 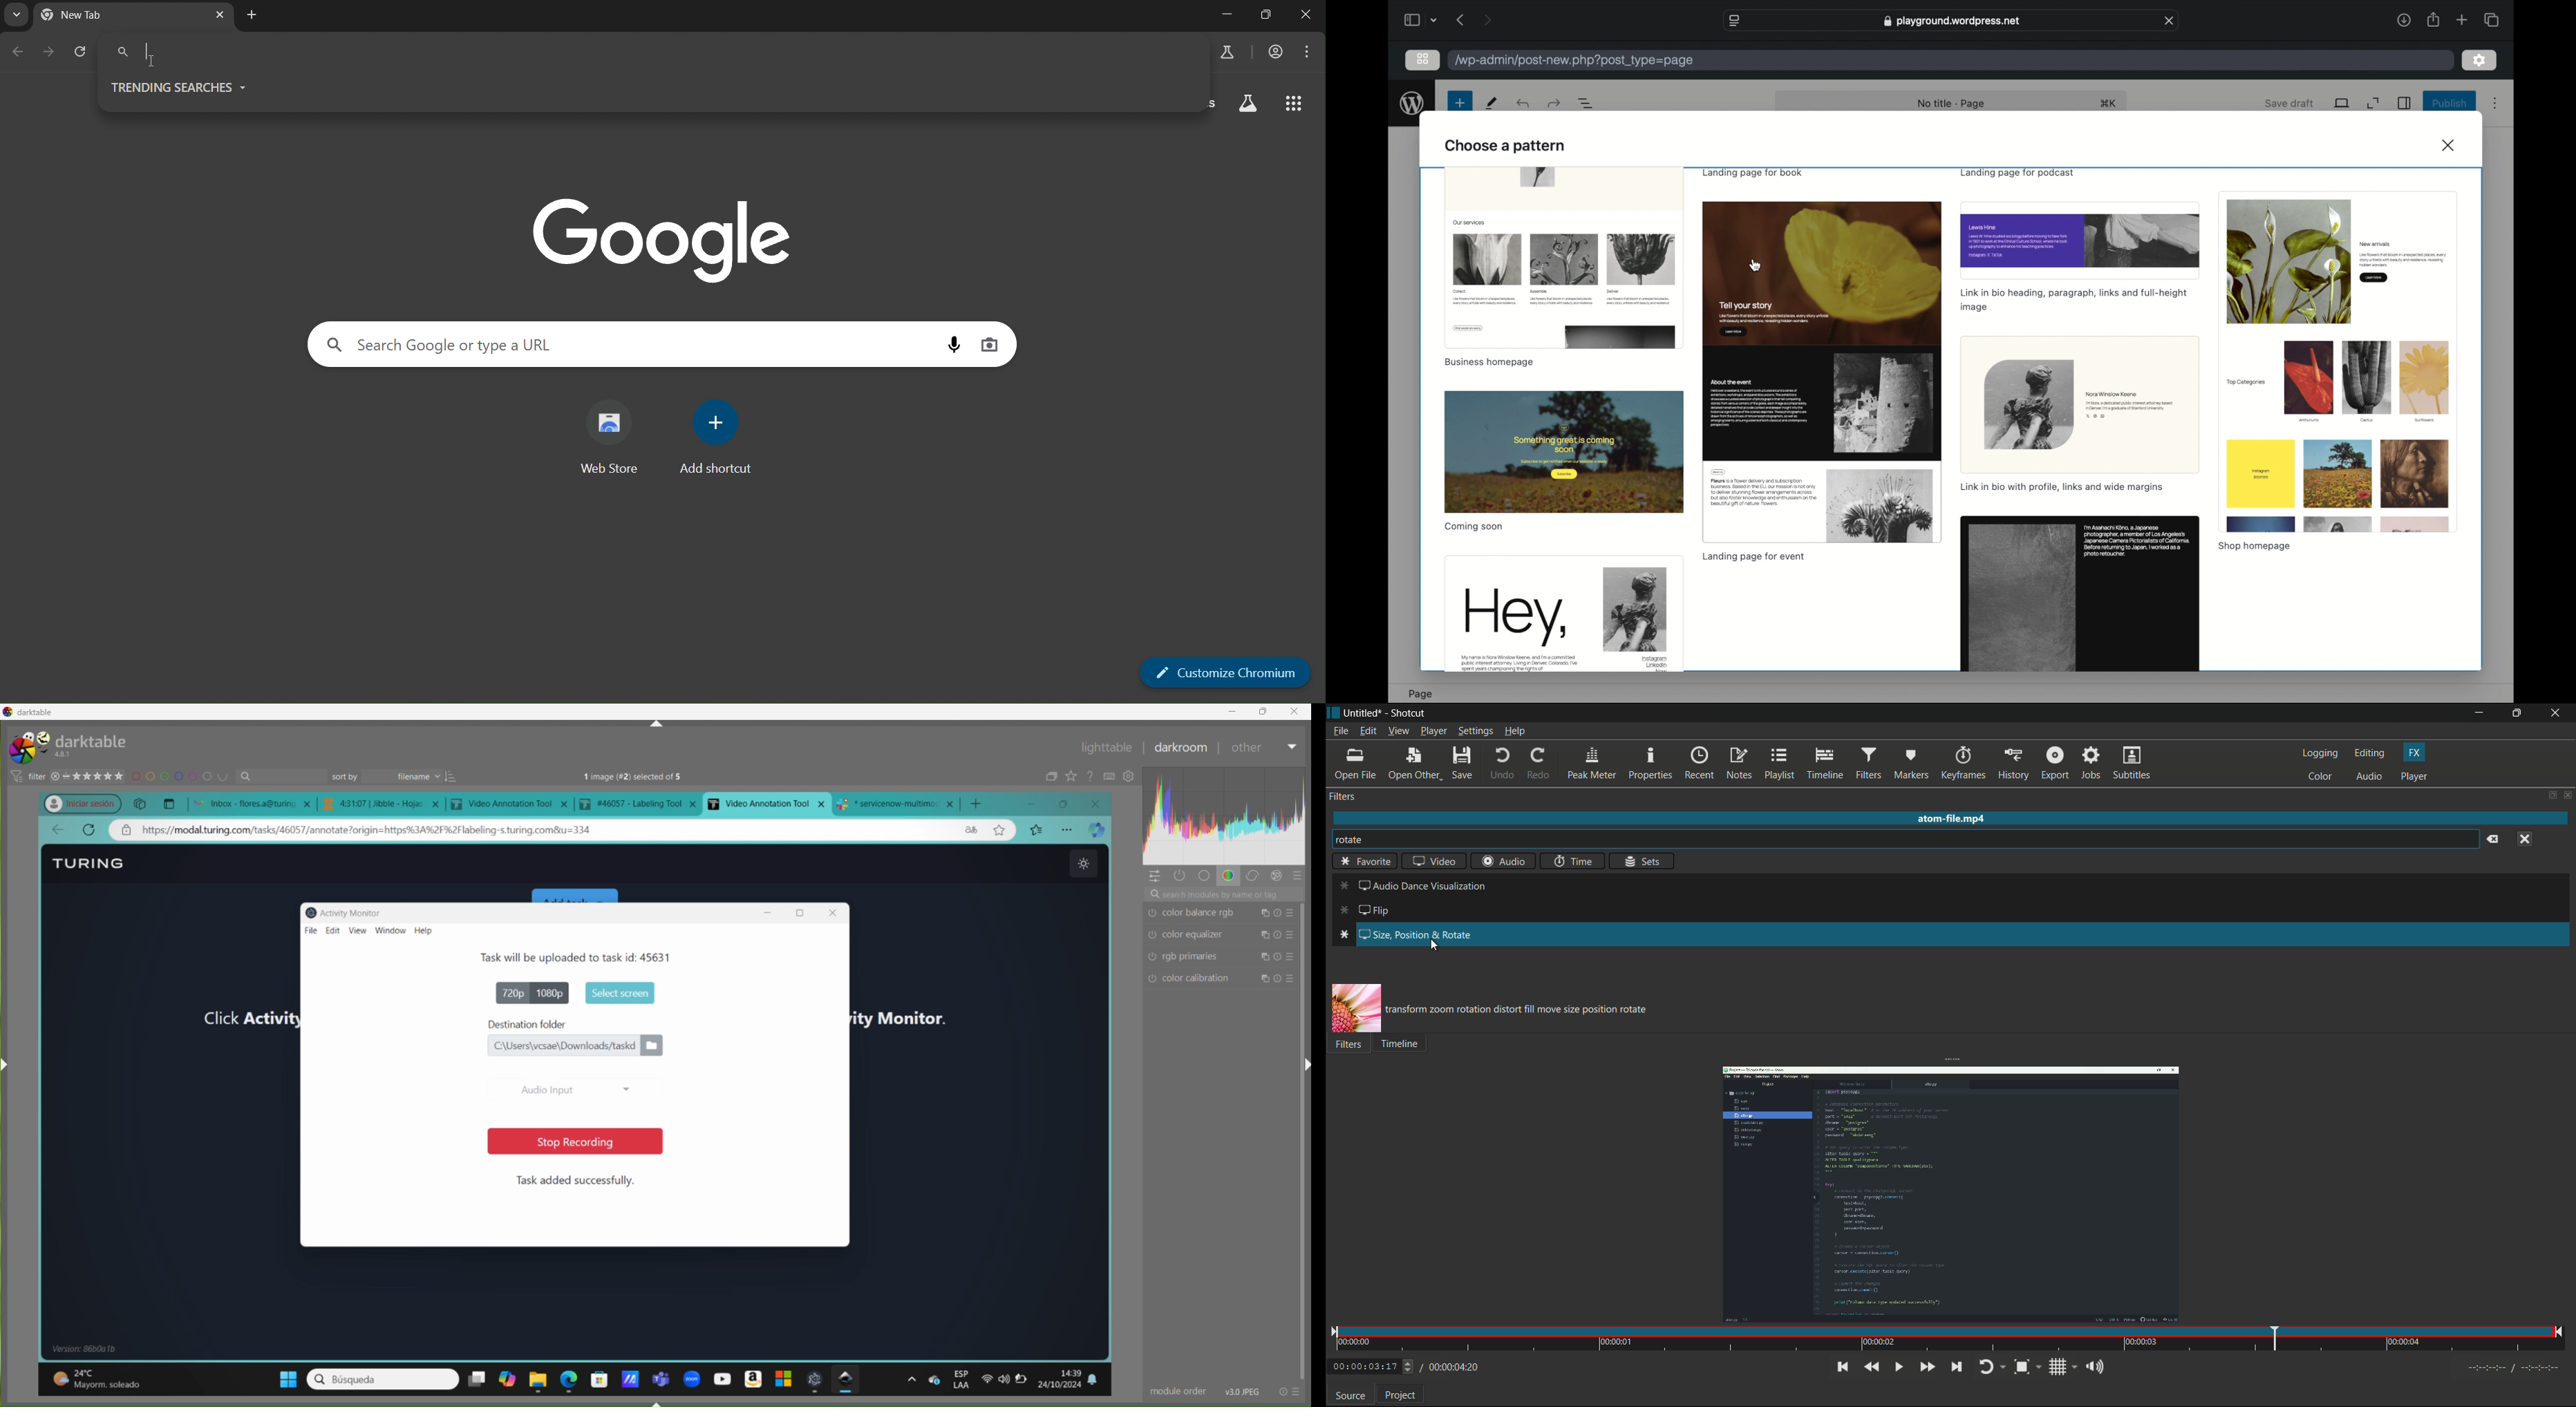 I want to click on settings menu, so click(x=1476, y=732).